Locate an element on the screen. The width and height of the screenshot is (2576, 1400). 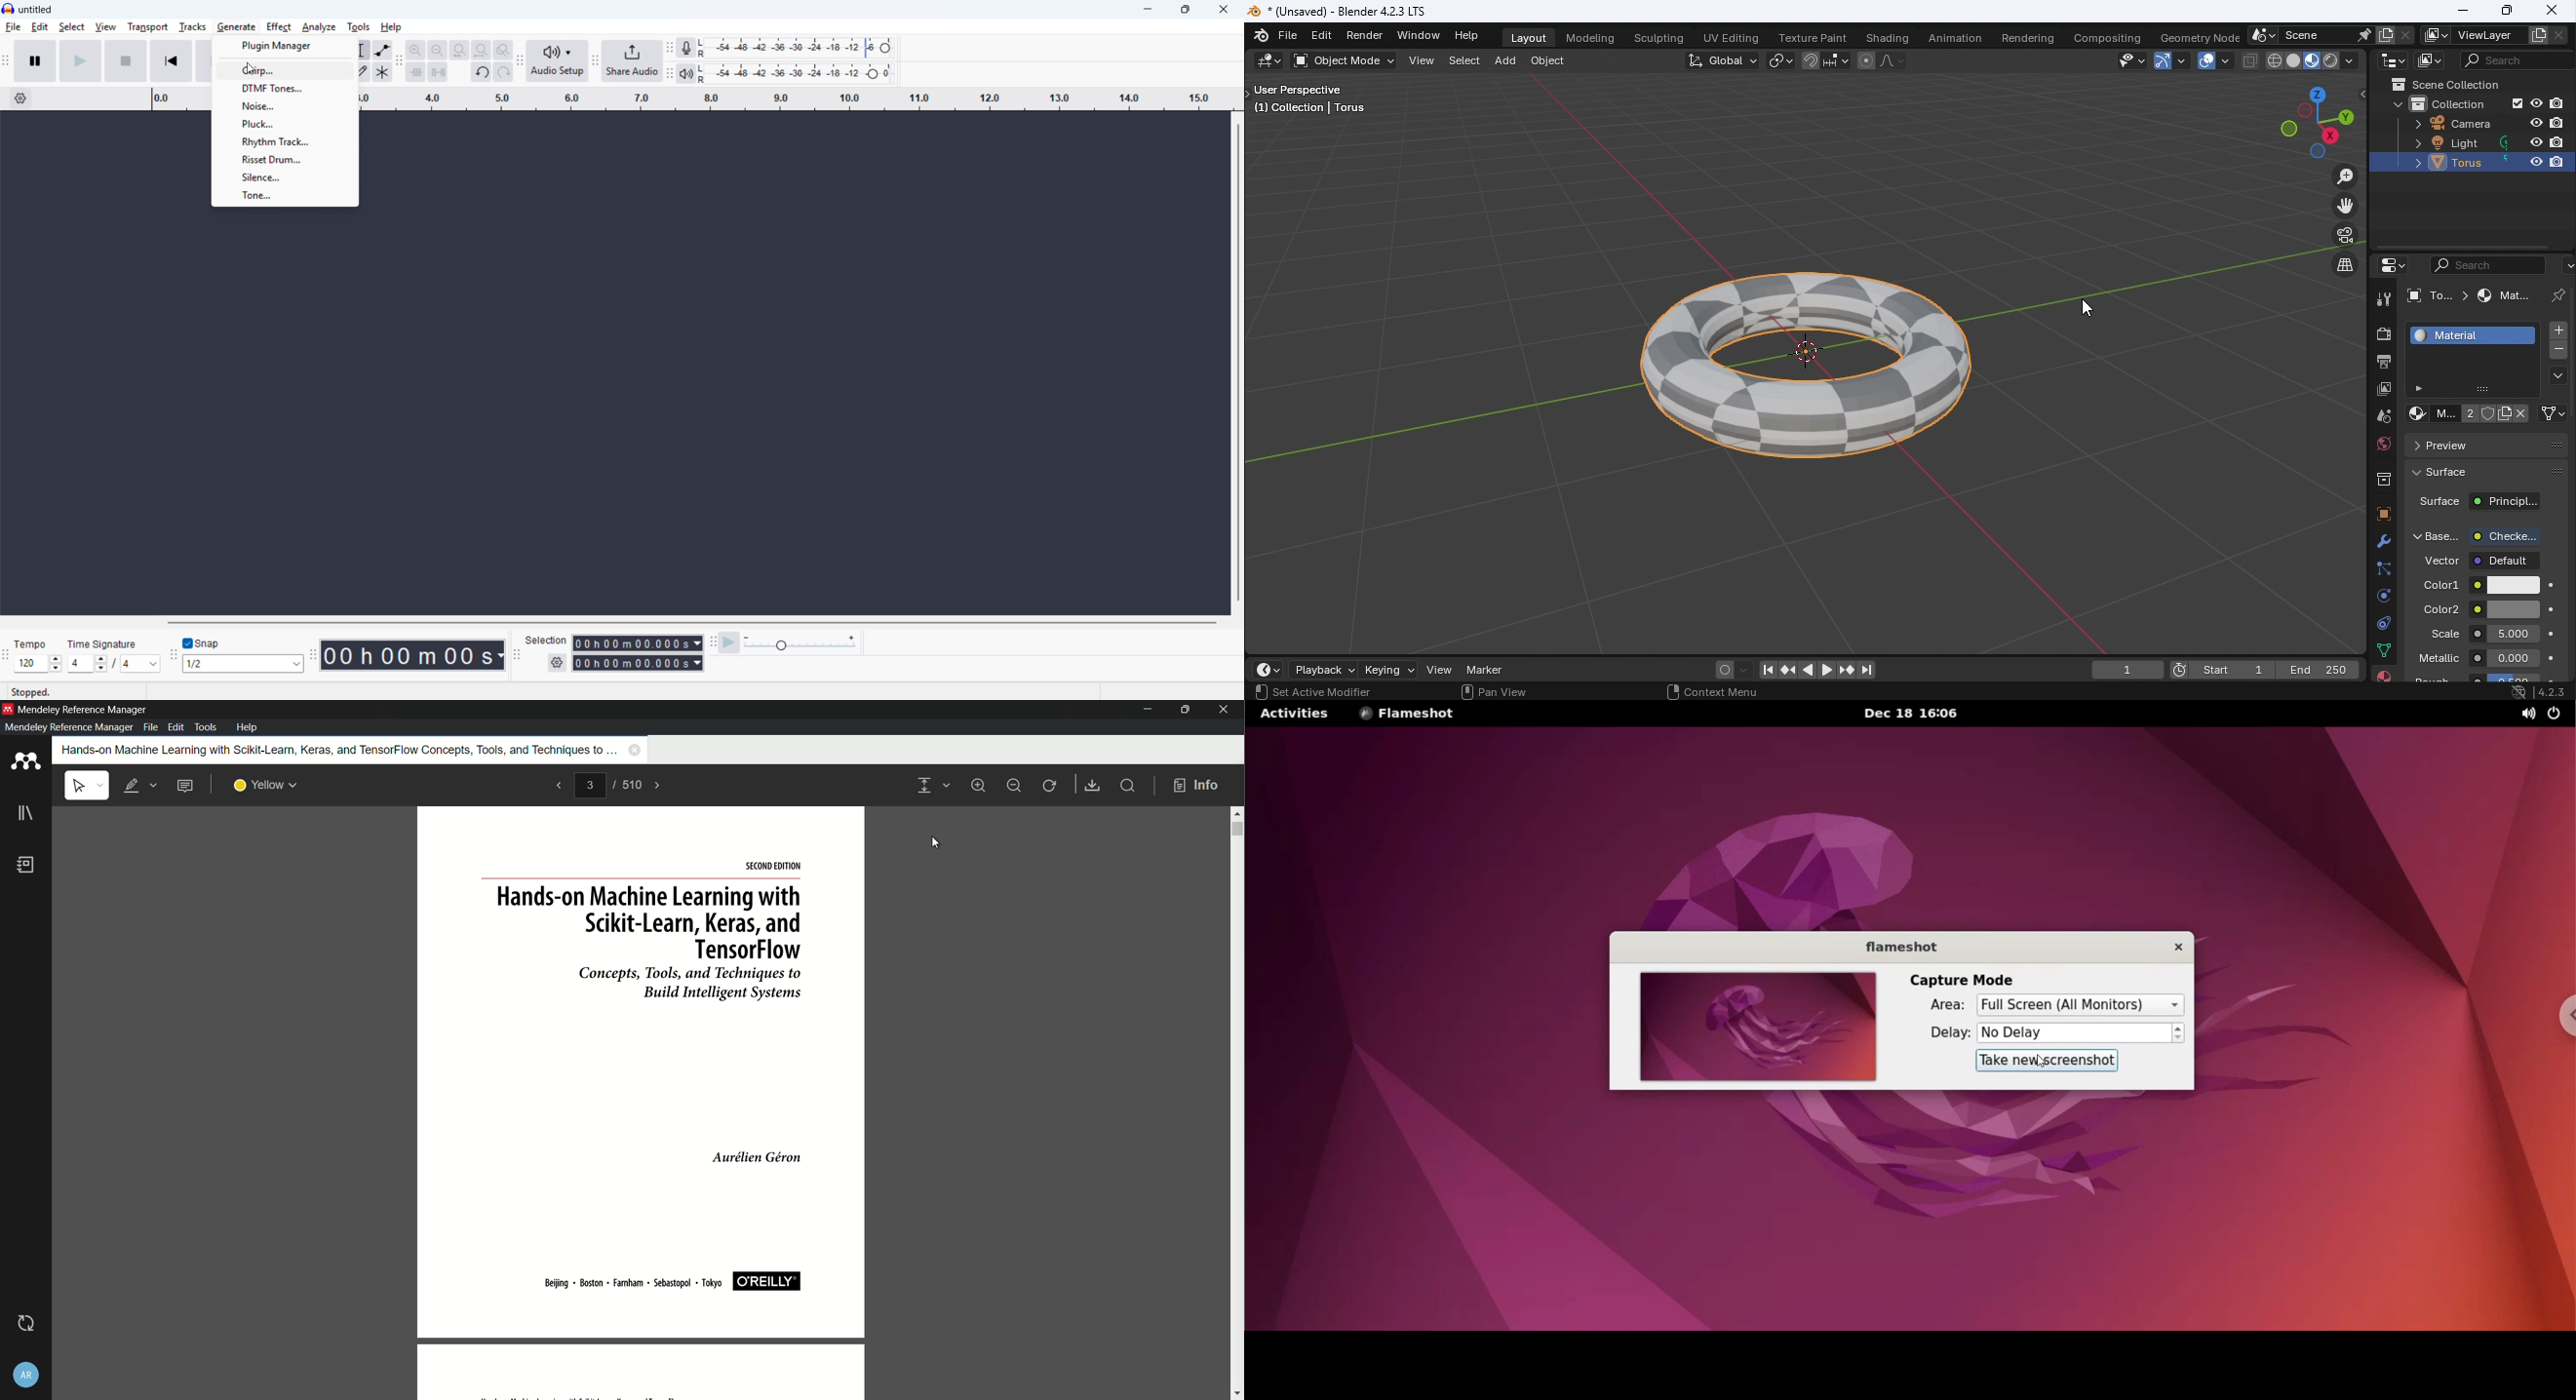
Envelope tool is located at coordinates (383, 50).